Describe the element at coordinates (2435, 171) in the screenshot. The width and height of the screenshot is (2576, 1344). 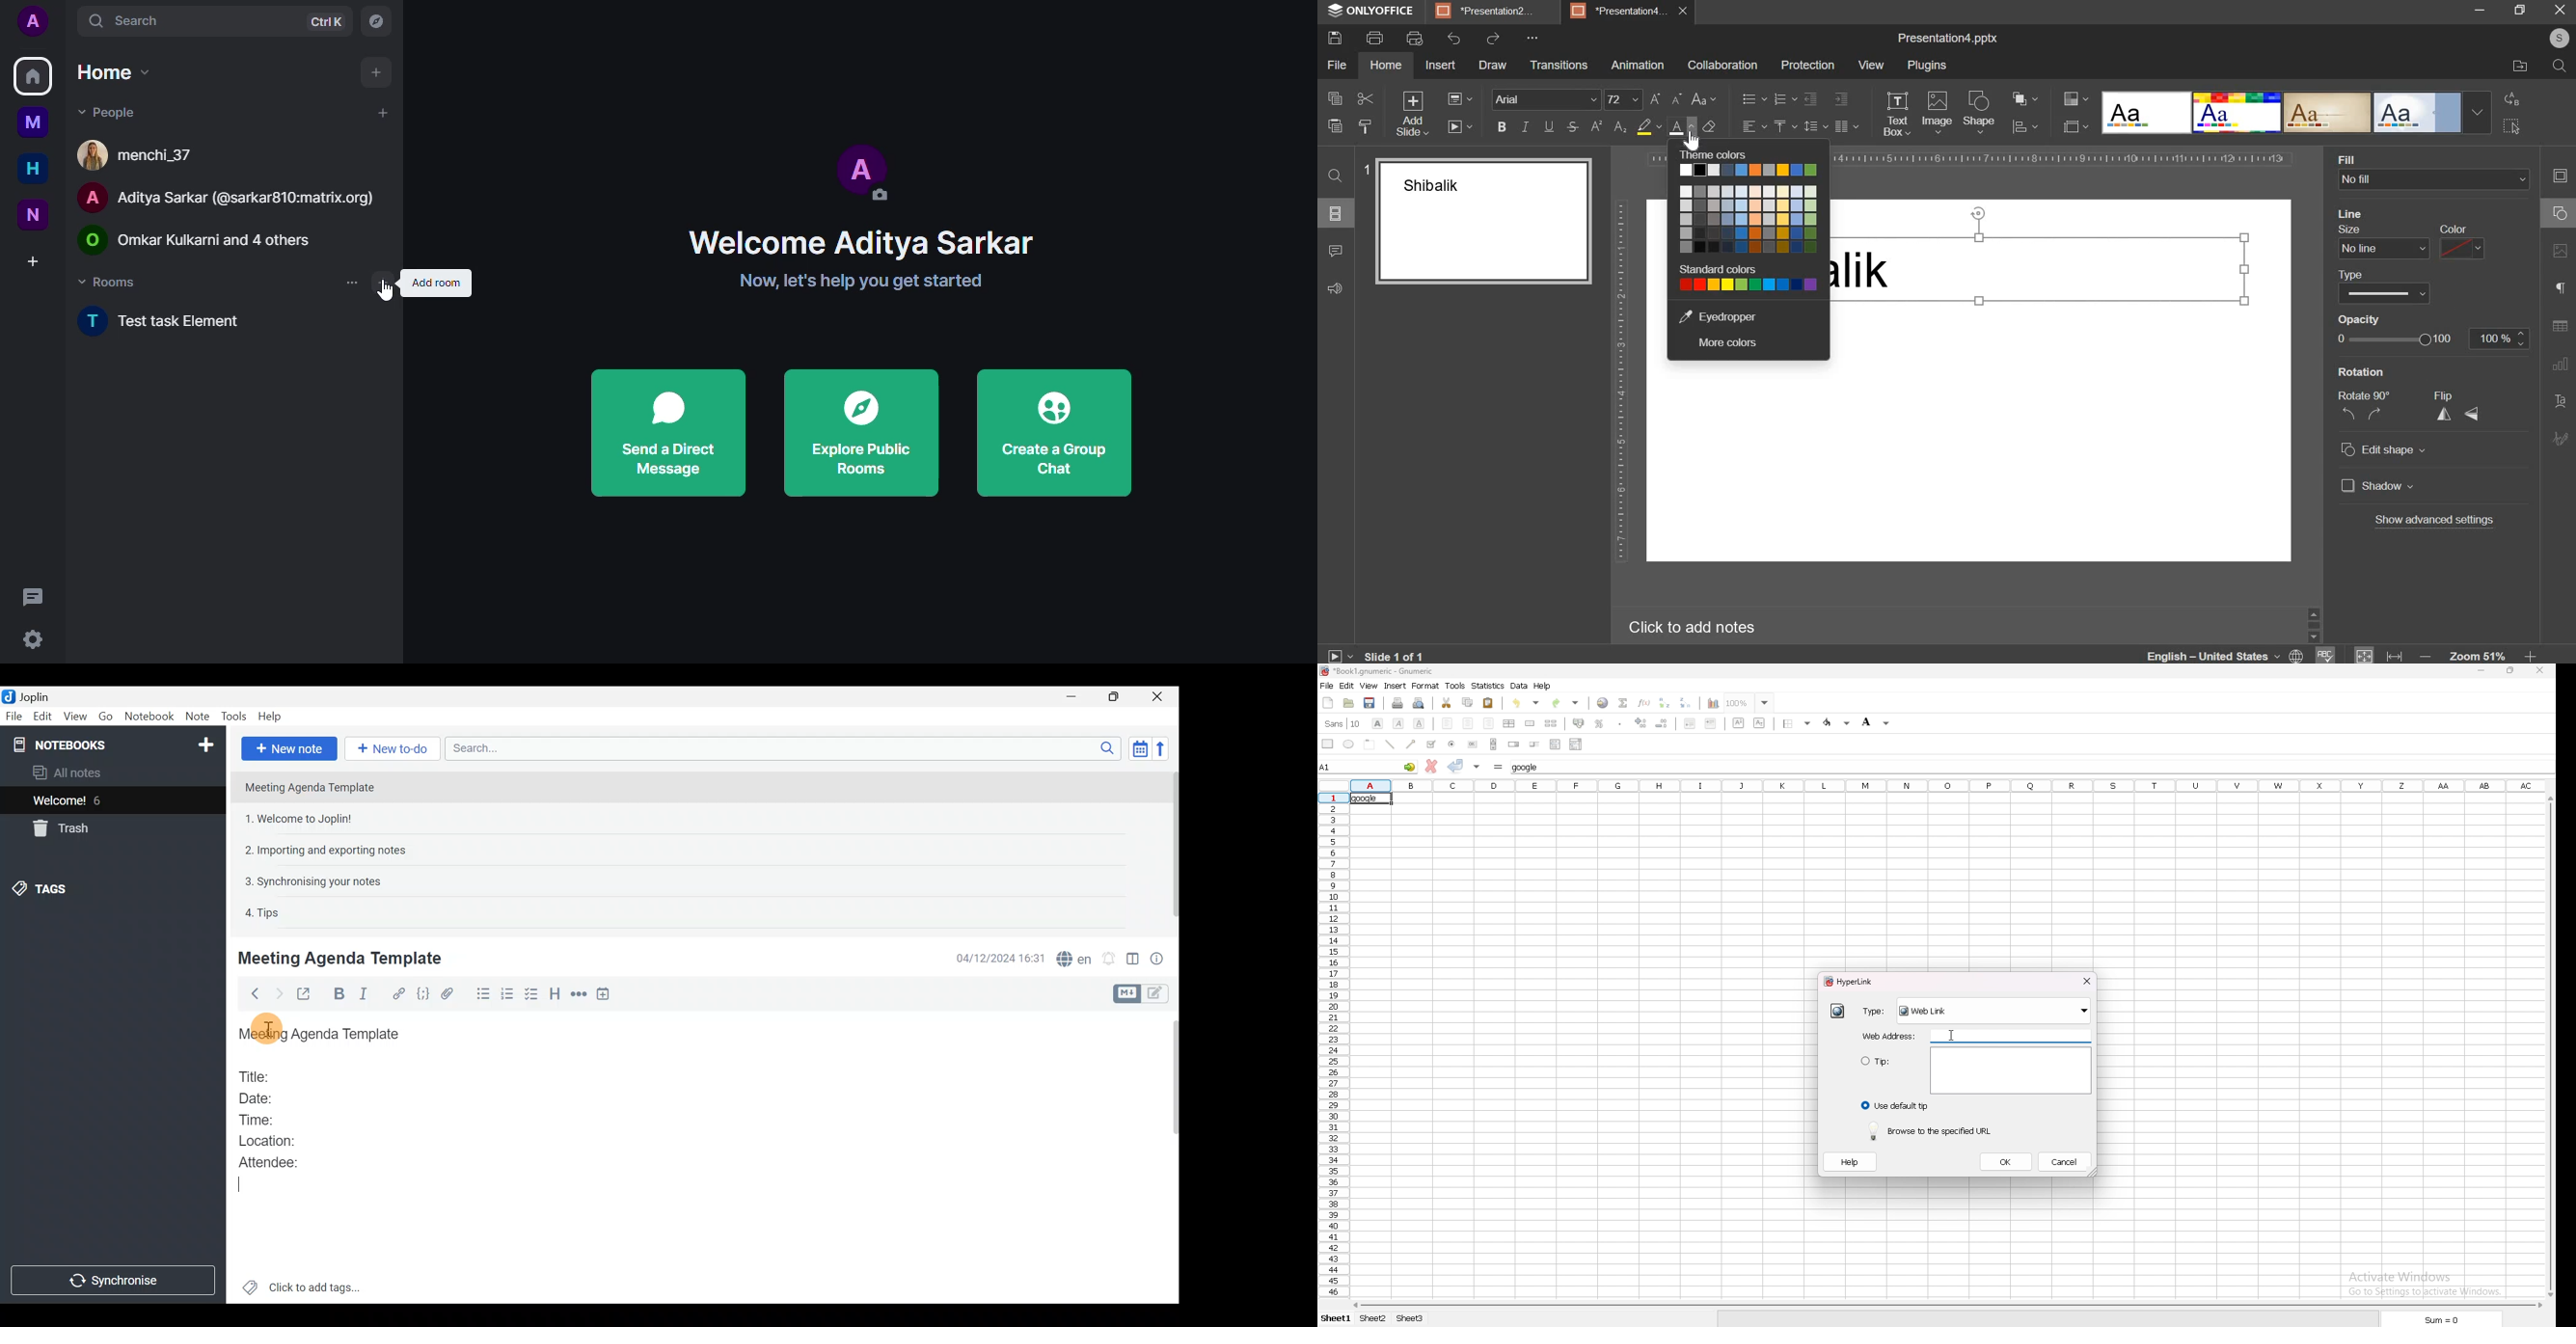
I see `background fill` at that location.